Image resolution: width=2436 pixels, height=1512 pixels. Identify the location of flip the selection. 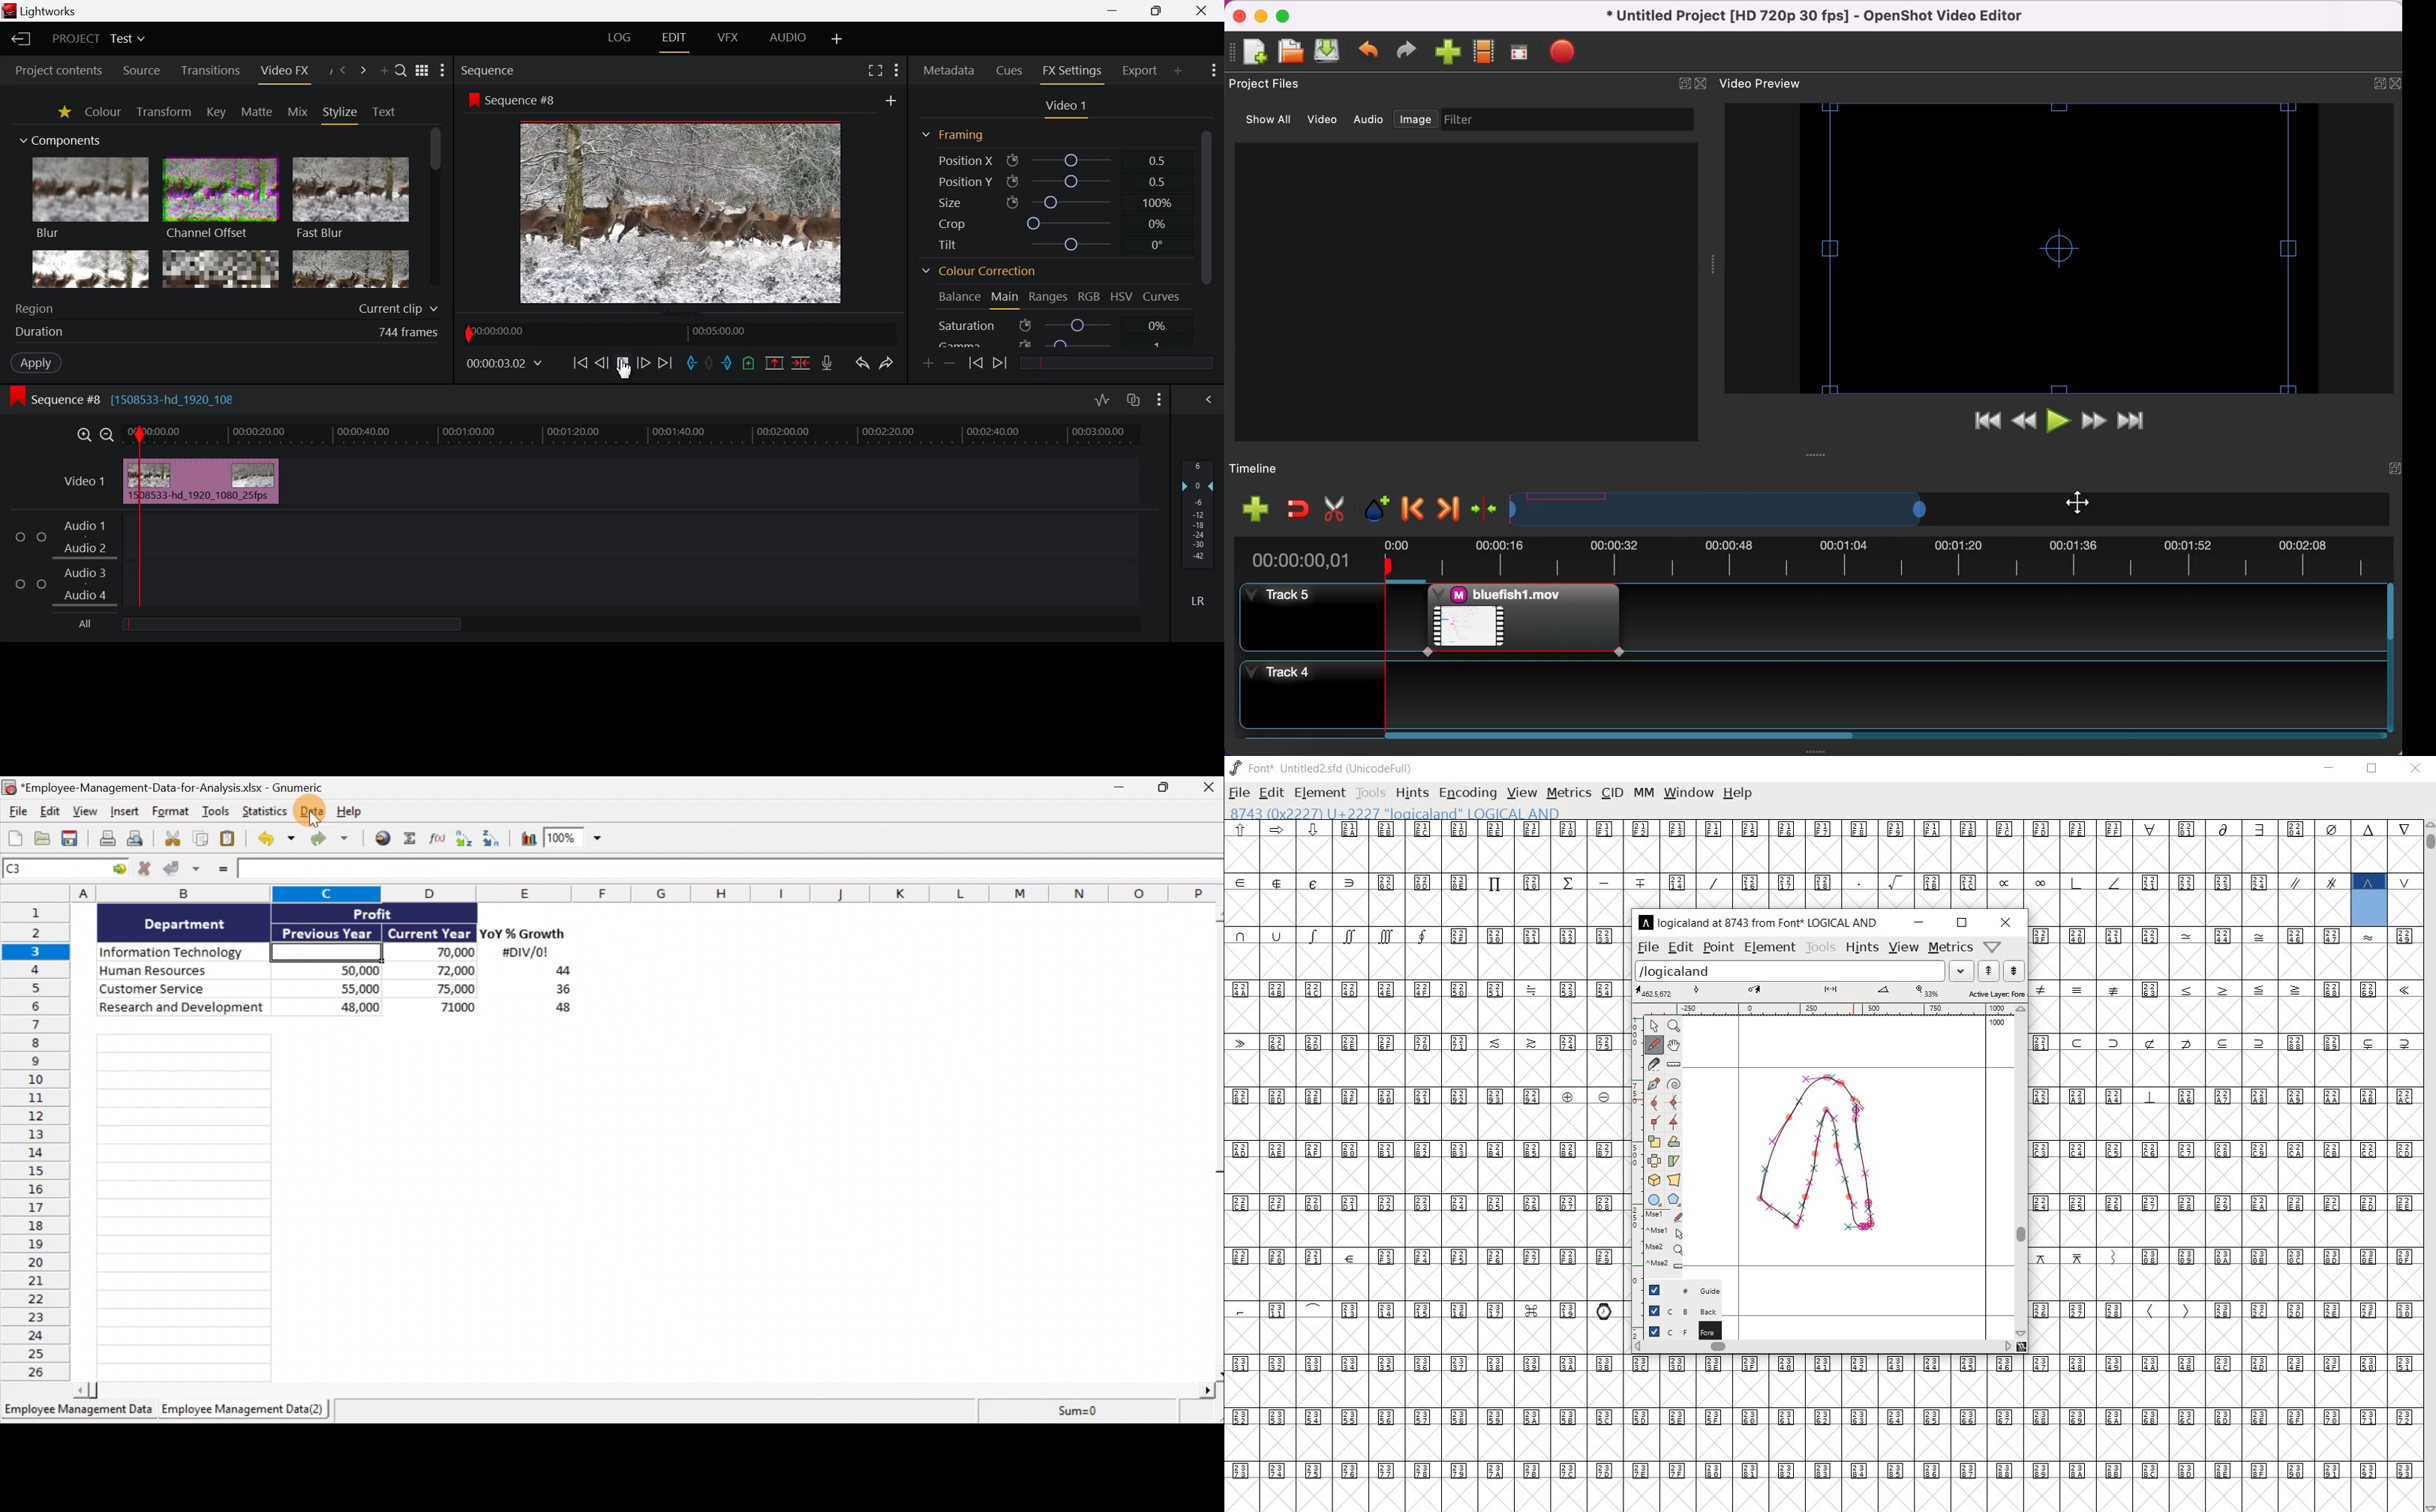
(1654, 1161).